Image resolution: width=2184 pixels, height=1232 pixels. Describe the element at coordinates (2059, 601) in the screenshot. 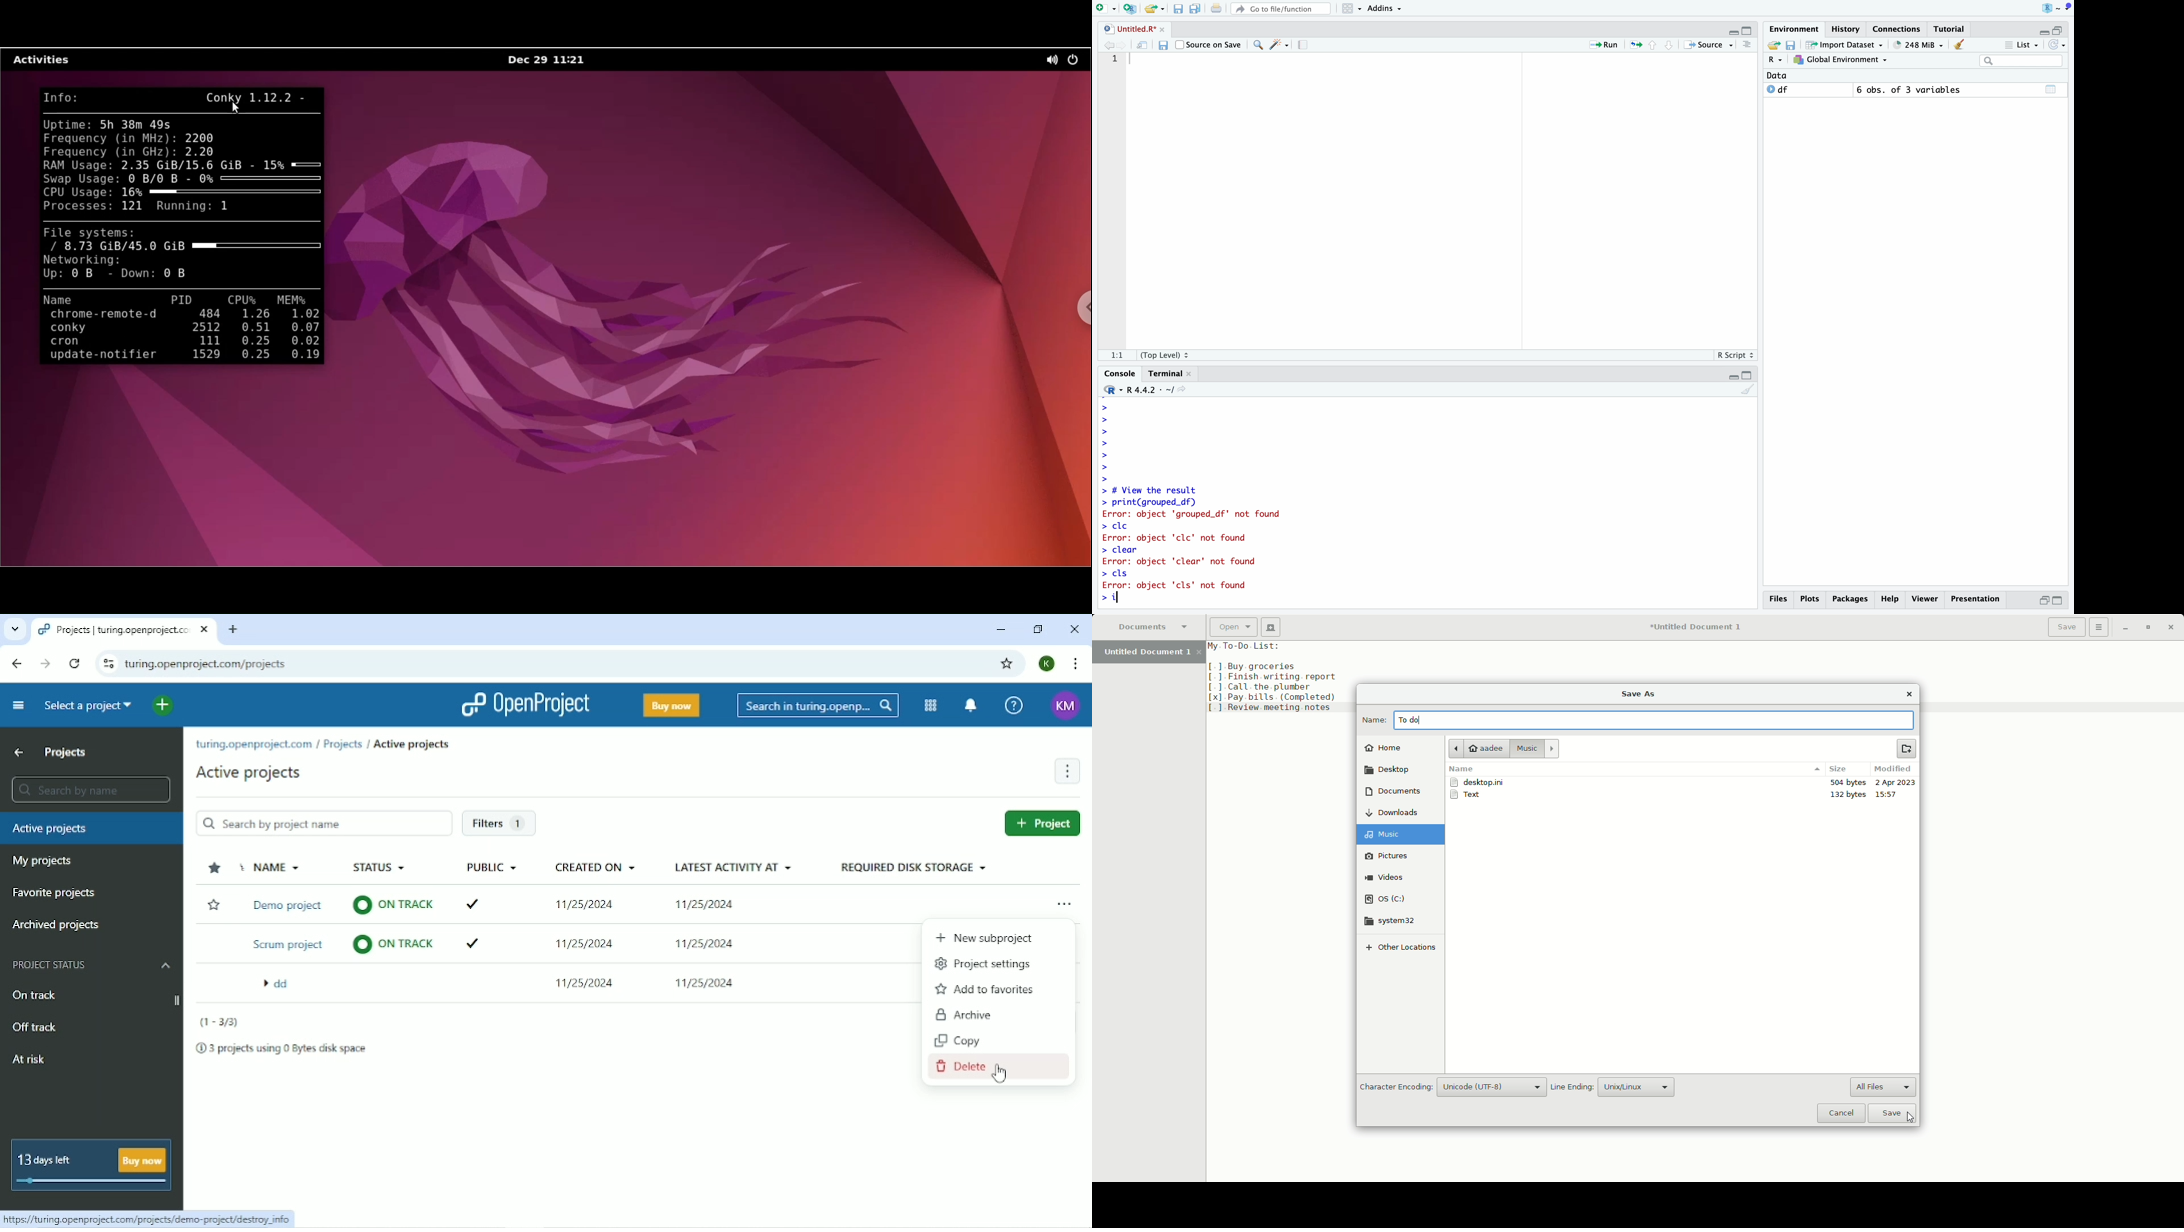

I see `Full Height` at that location.